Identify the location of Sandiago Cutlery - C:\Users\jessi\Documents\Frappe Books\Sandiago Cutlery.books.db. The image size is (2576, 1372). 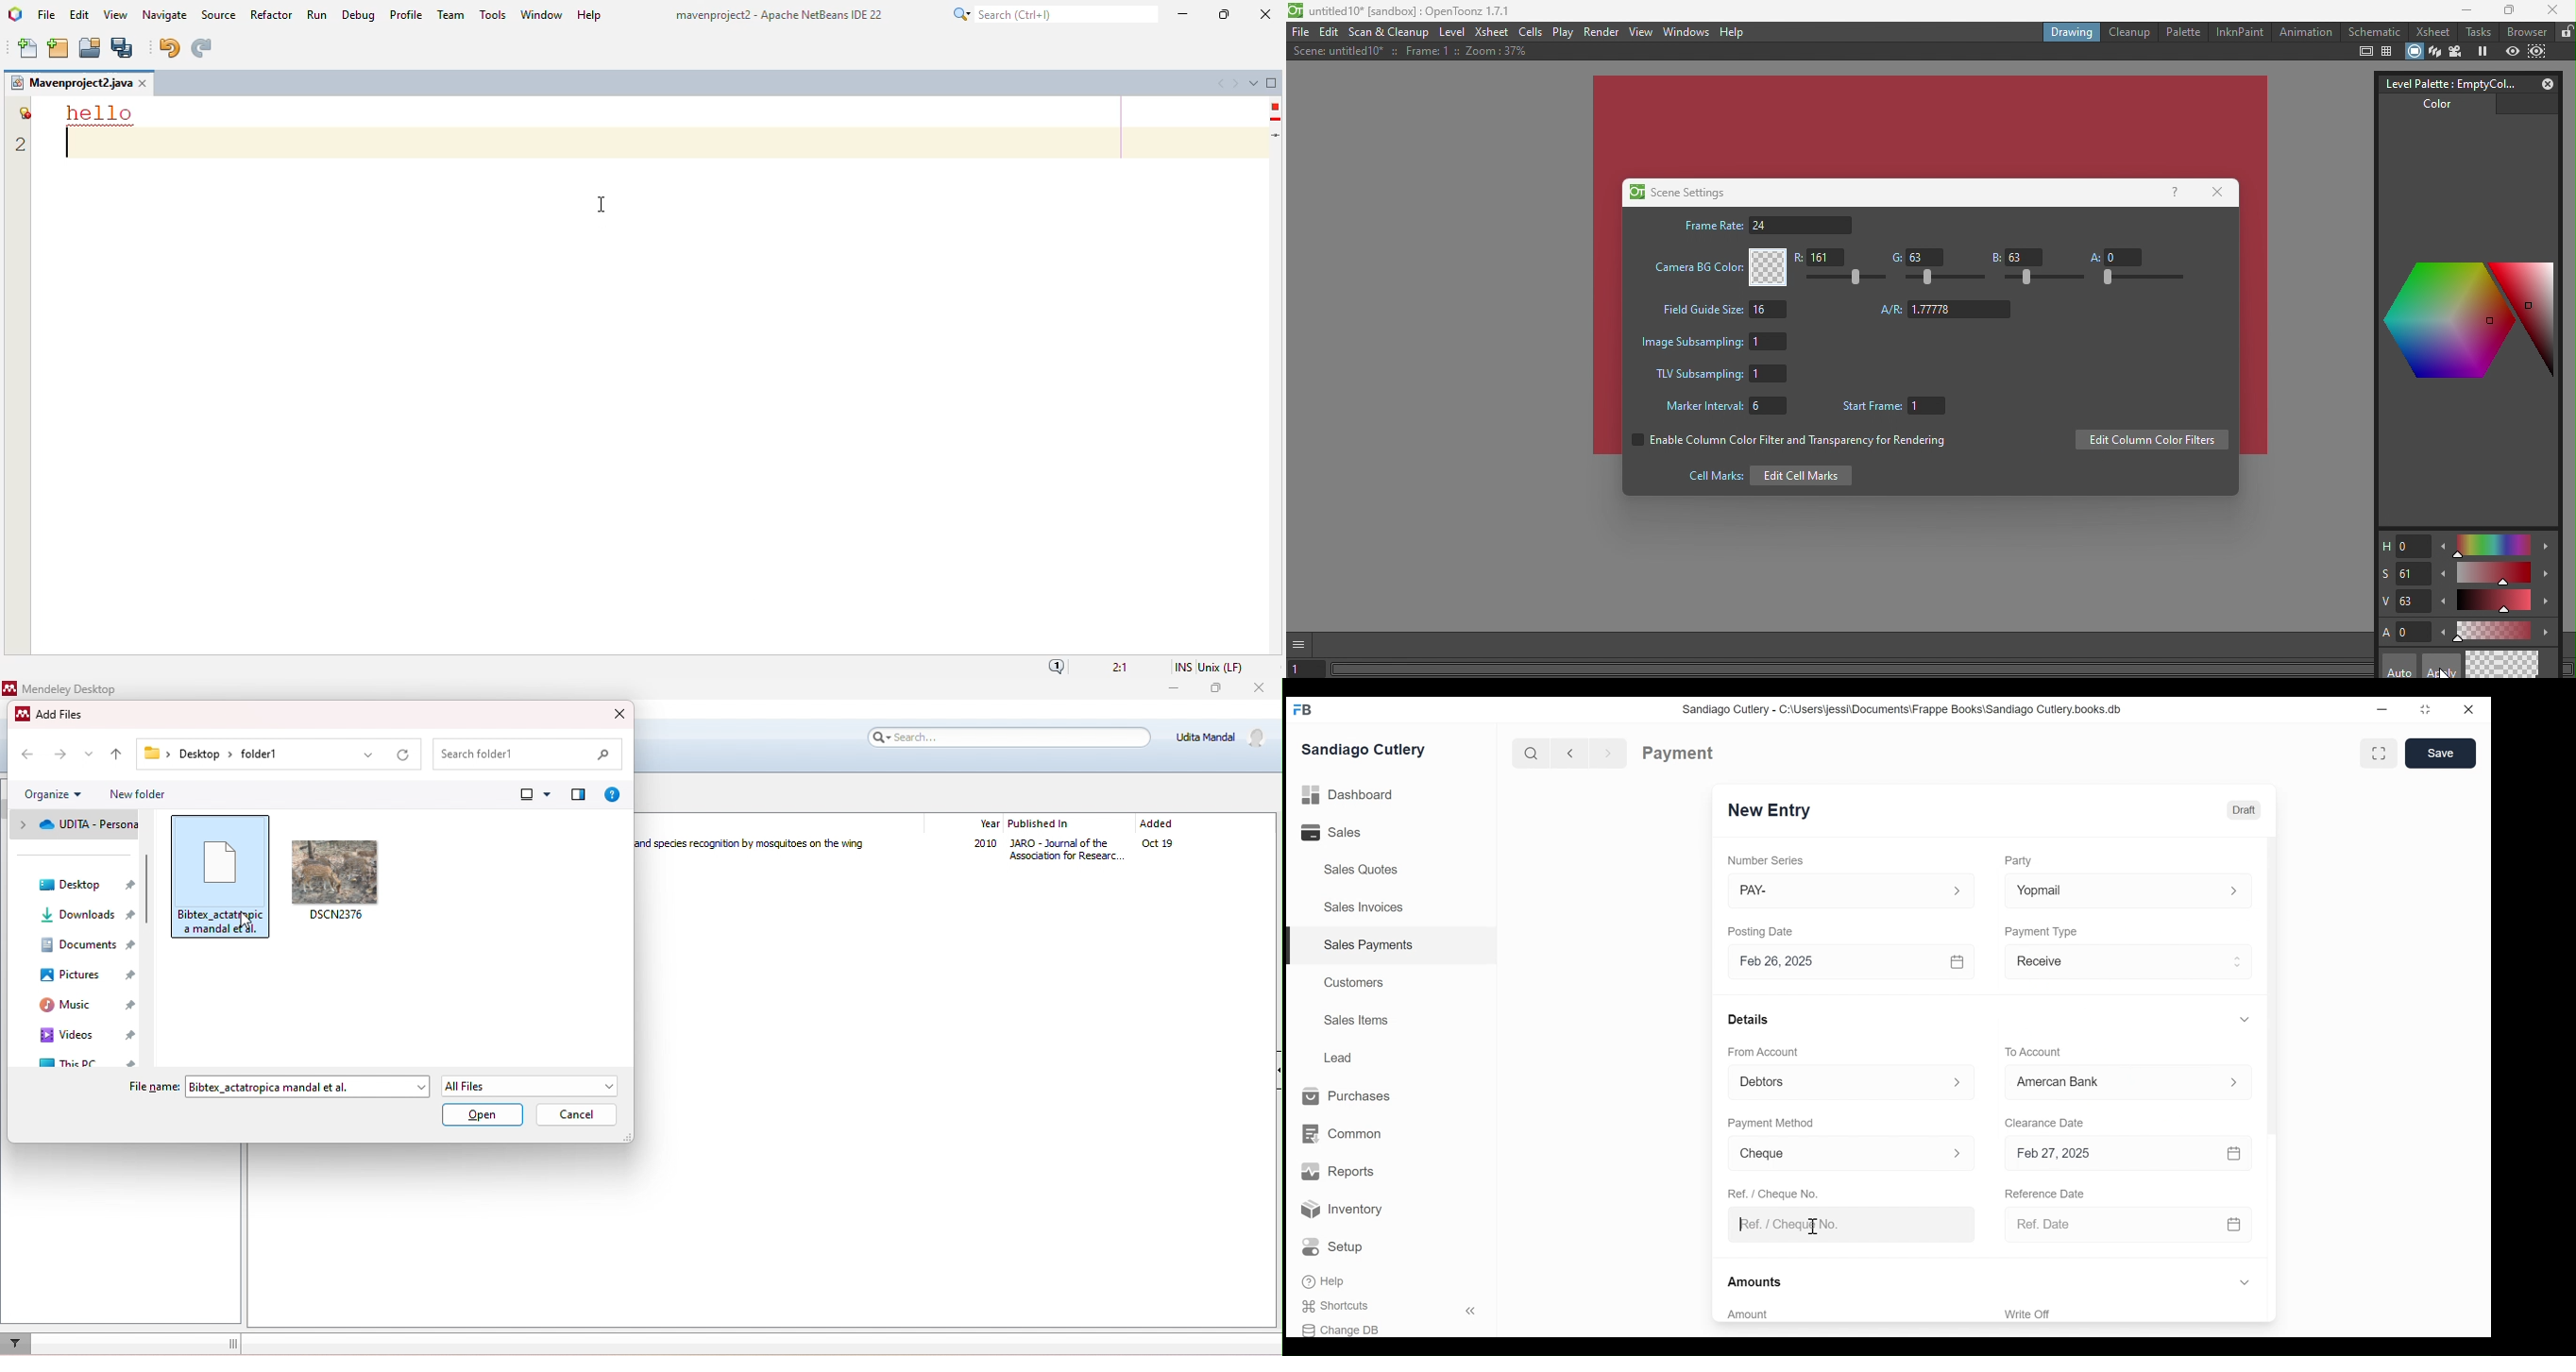
(1902, 709).